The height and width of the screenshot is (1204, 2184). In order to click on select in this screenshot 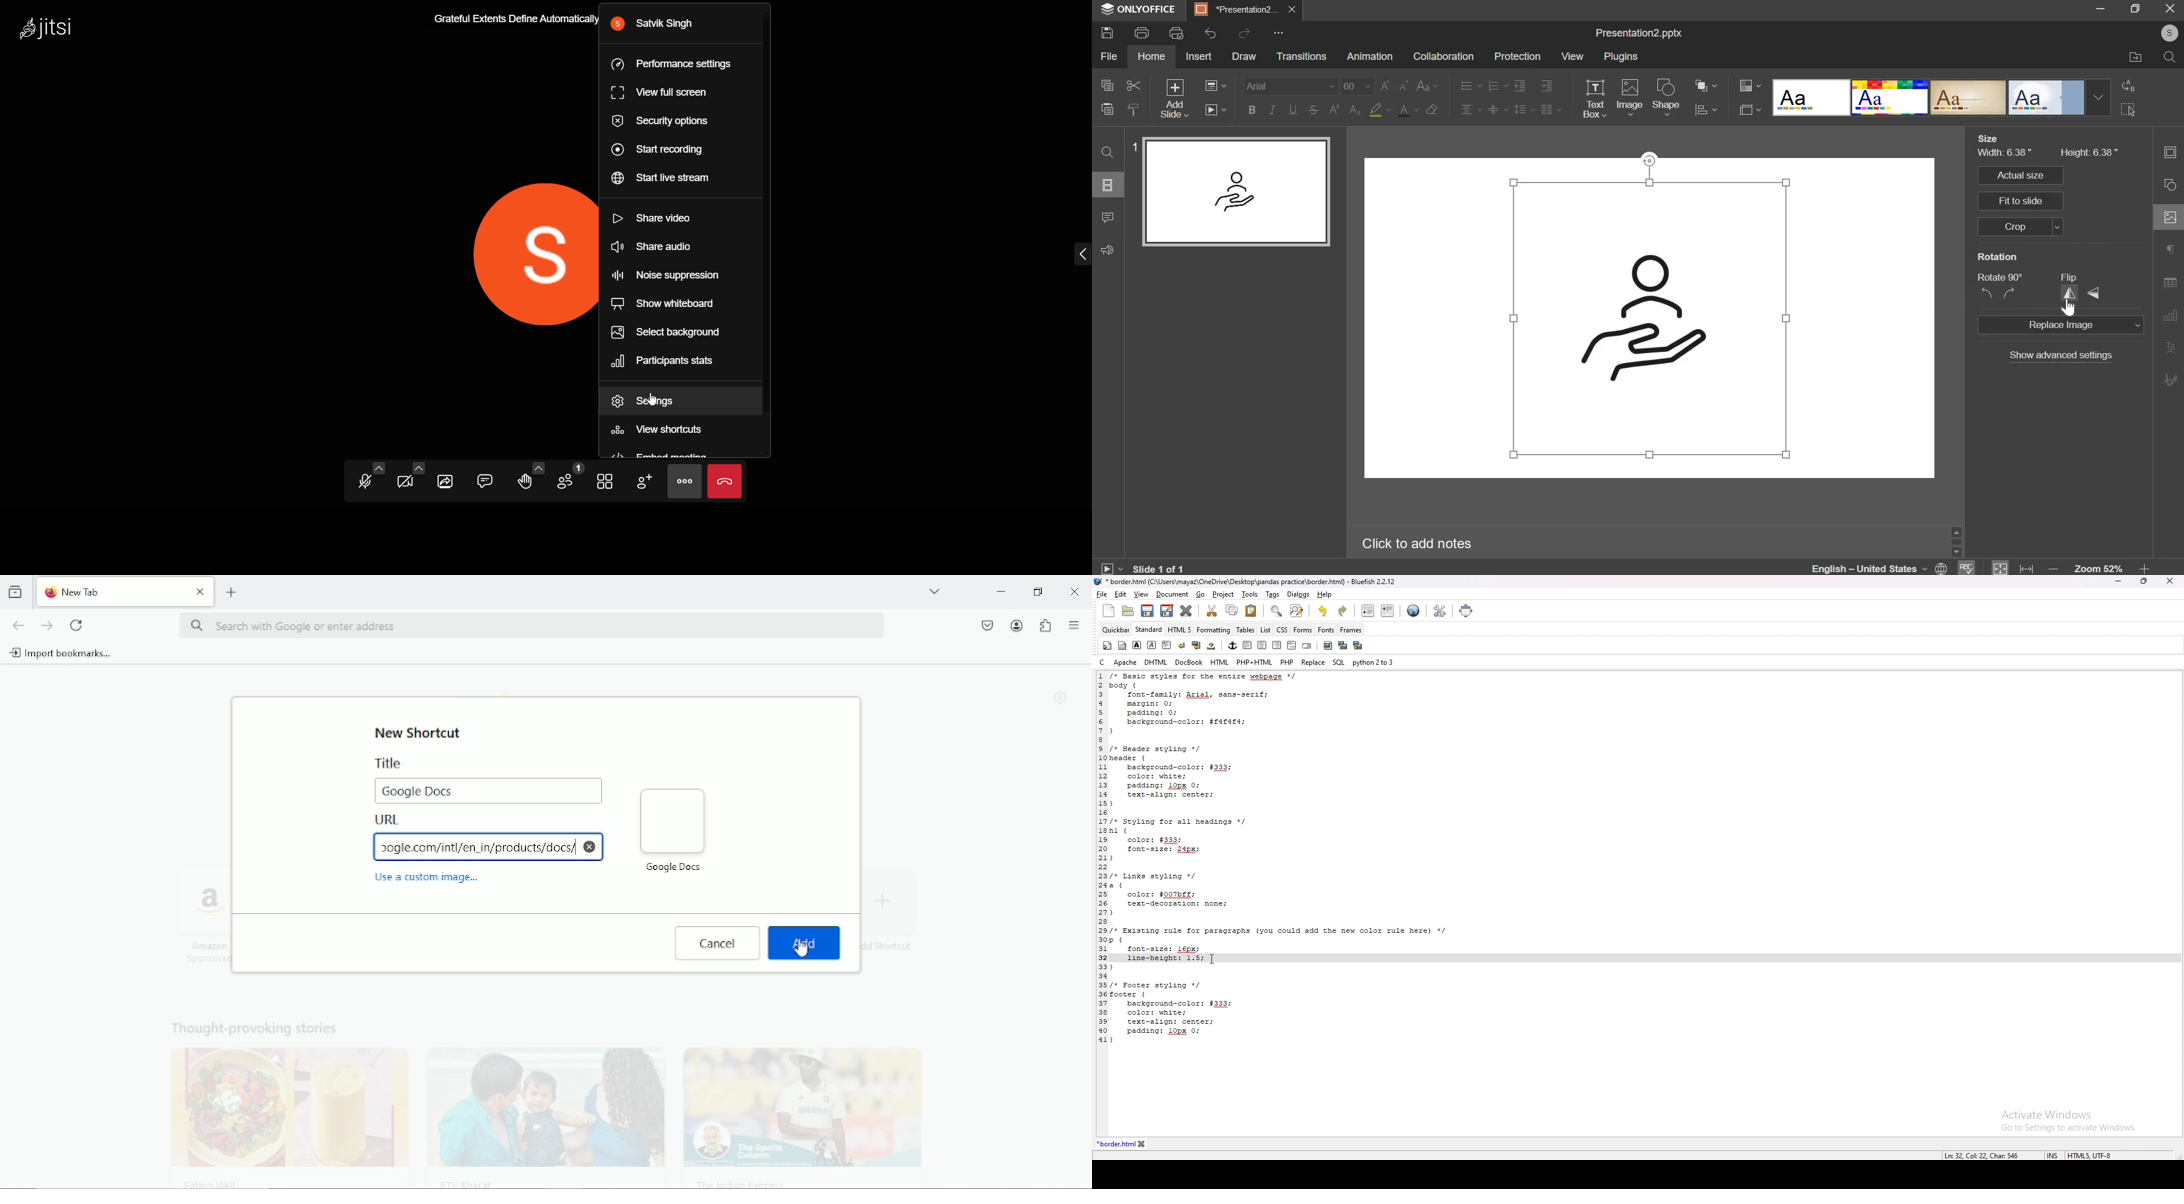, I will do `click(2129, 110)`.